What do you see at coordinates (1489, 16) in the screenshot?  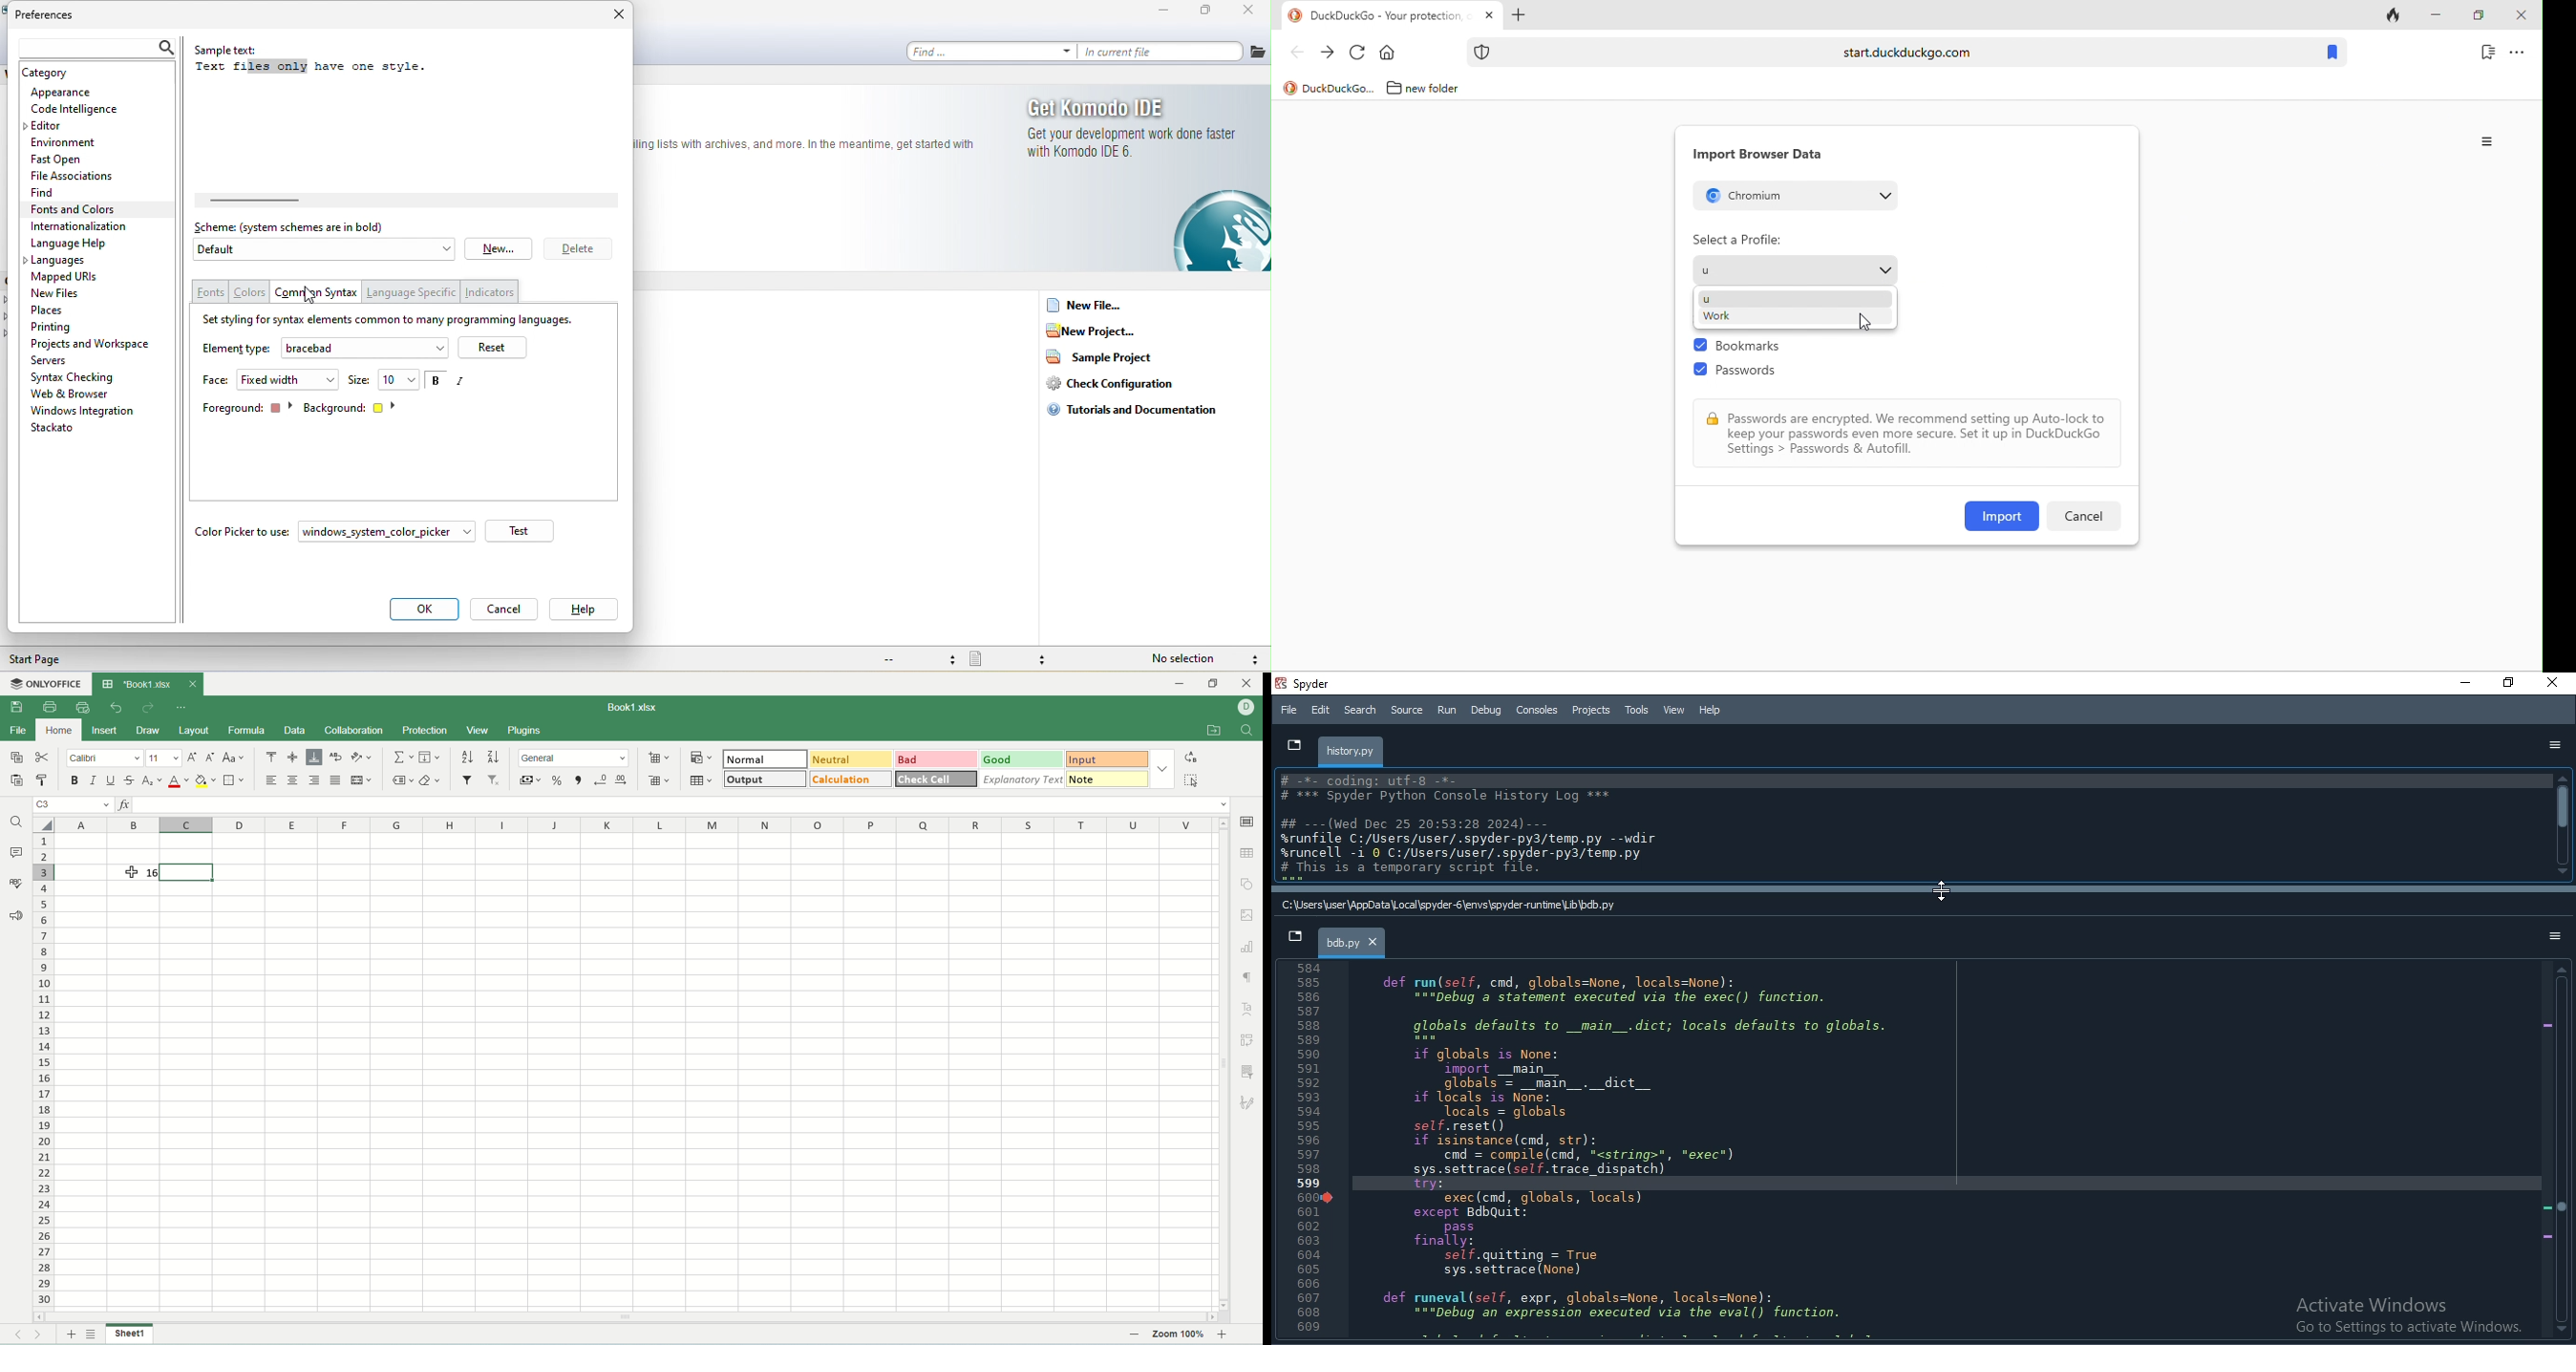 I see `close tab` at bounding box center [1489, 16].